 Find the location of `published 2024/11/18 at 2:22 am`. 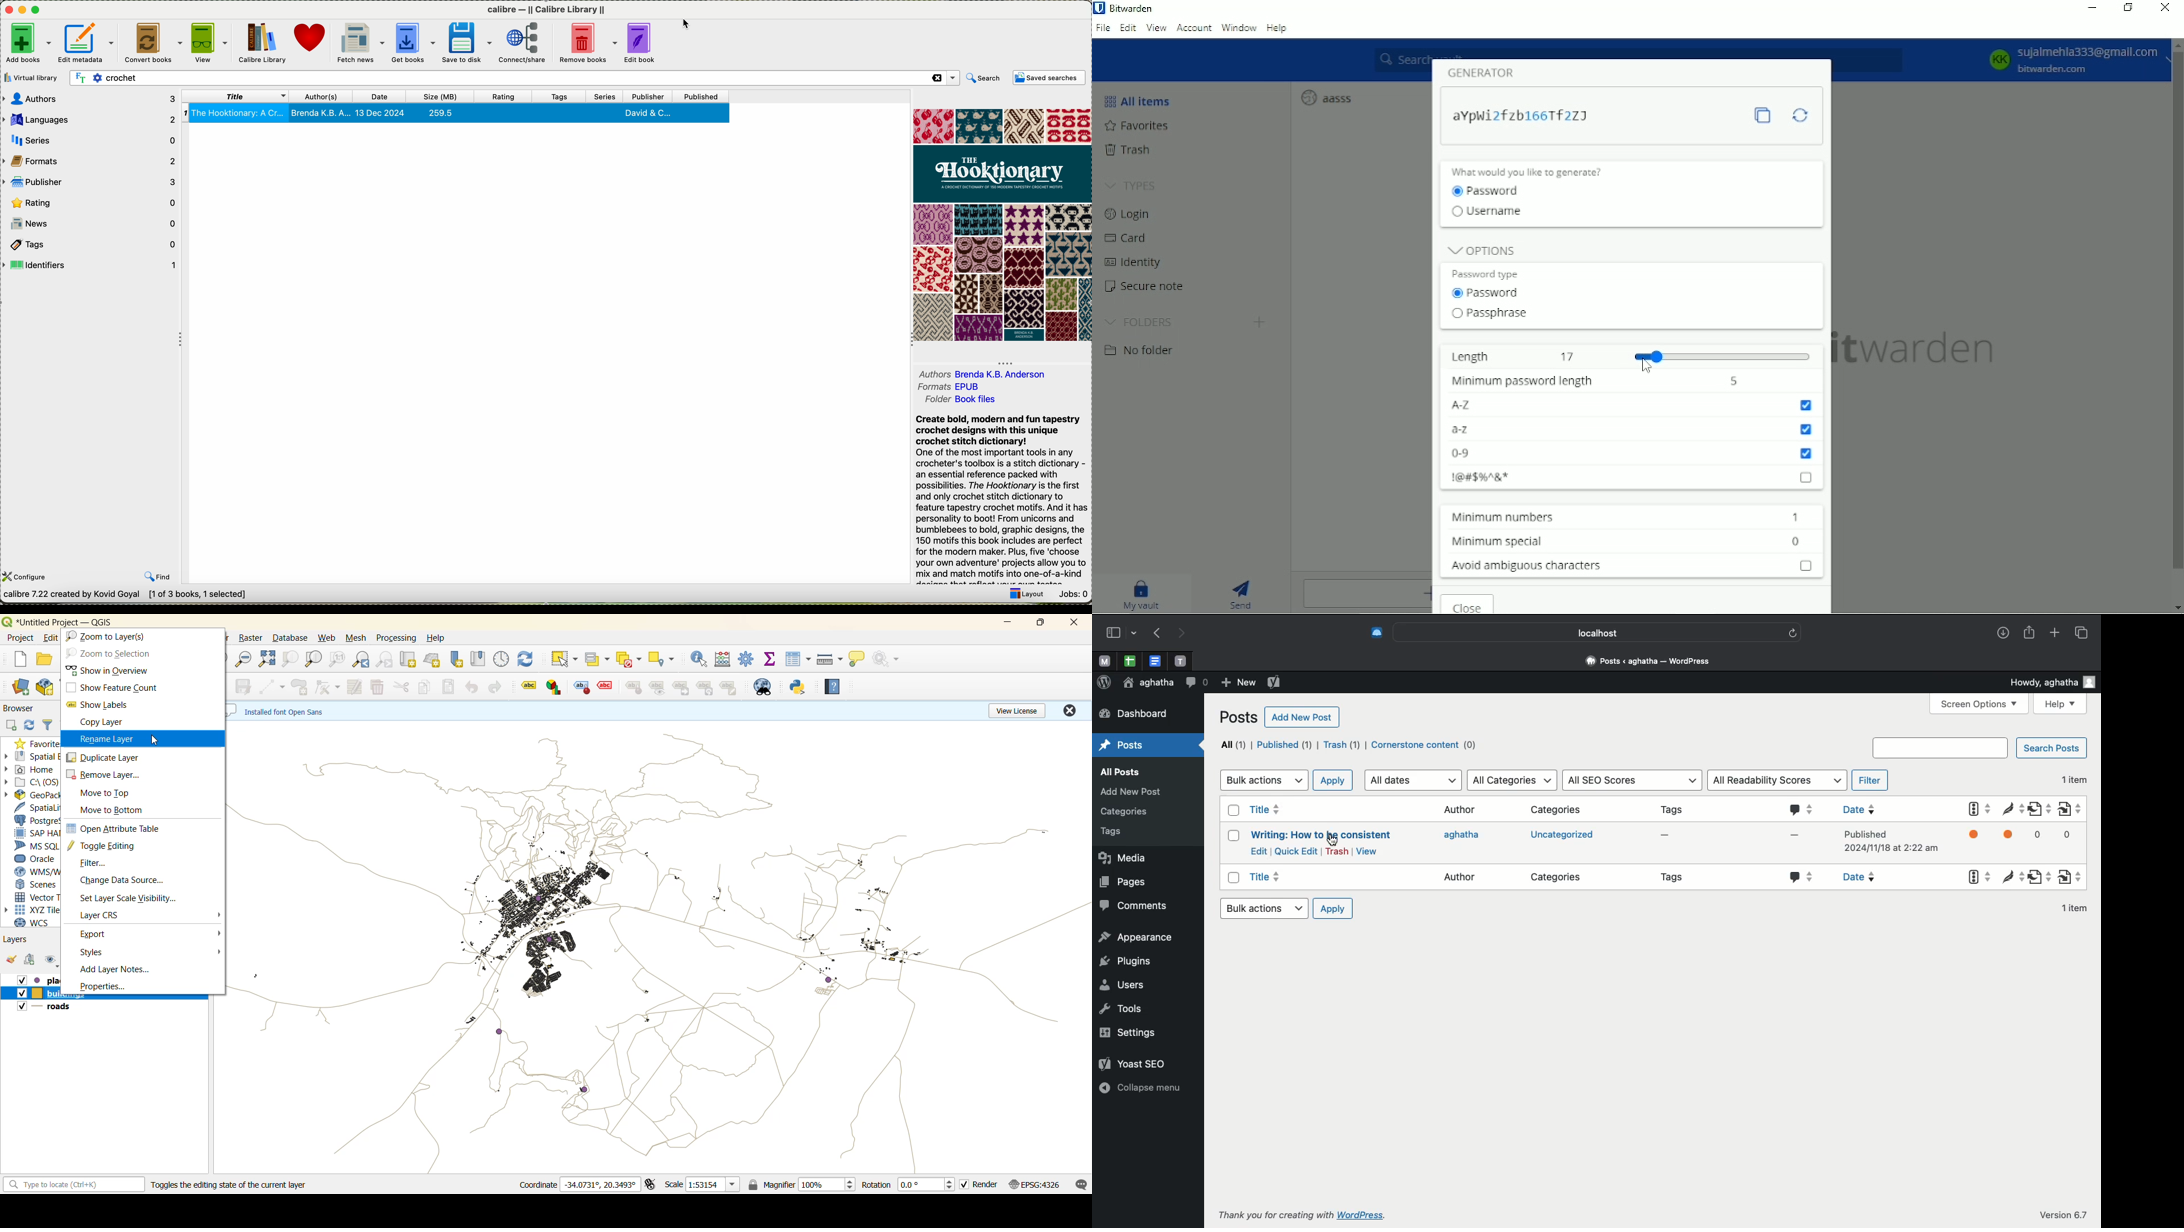

published 2024/11/18 at 2:22 am is located at coordinates (1890, 841).